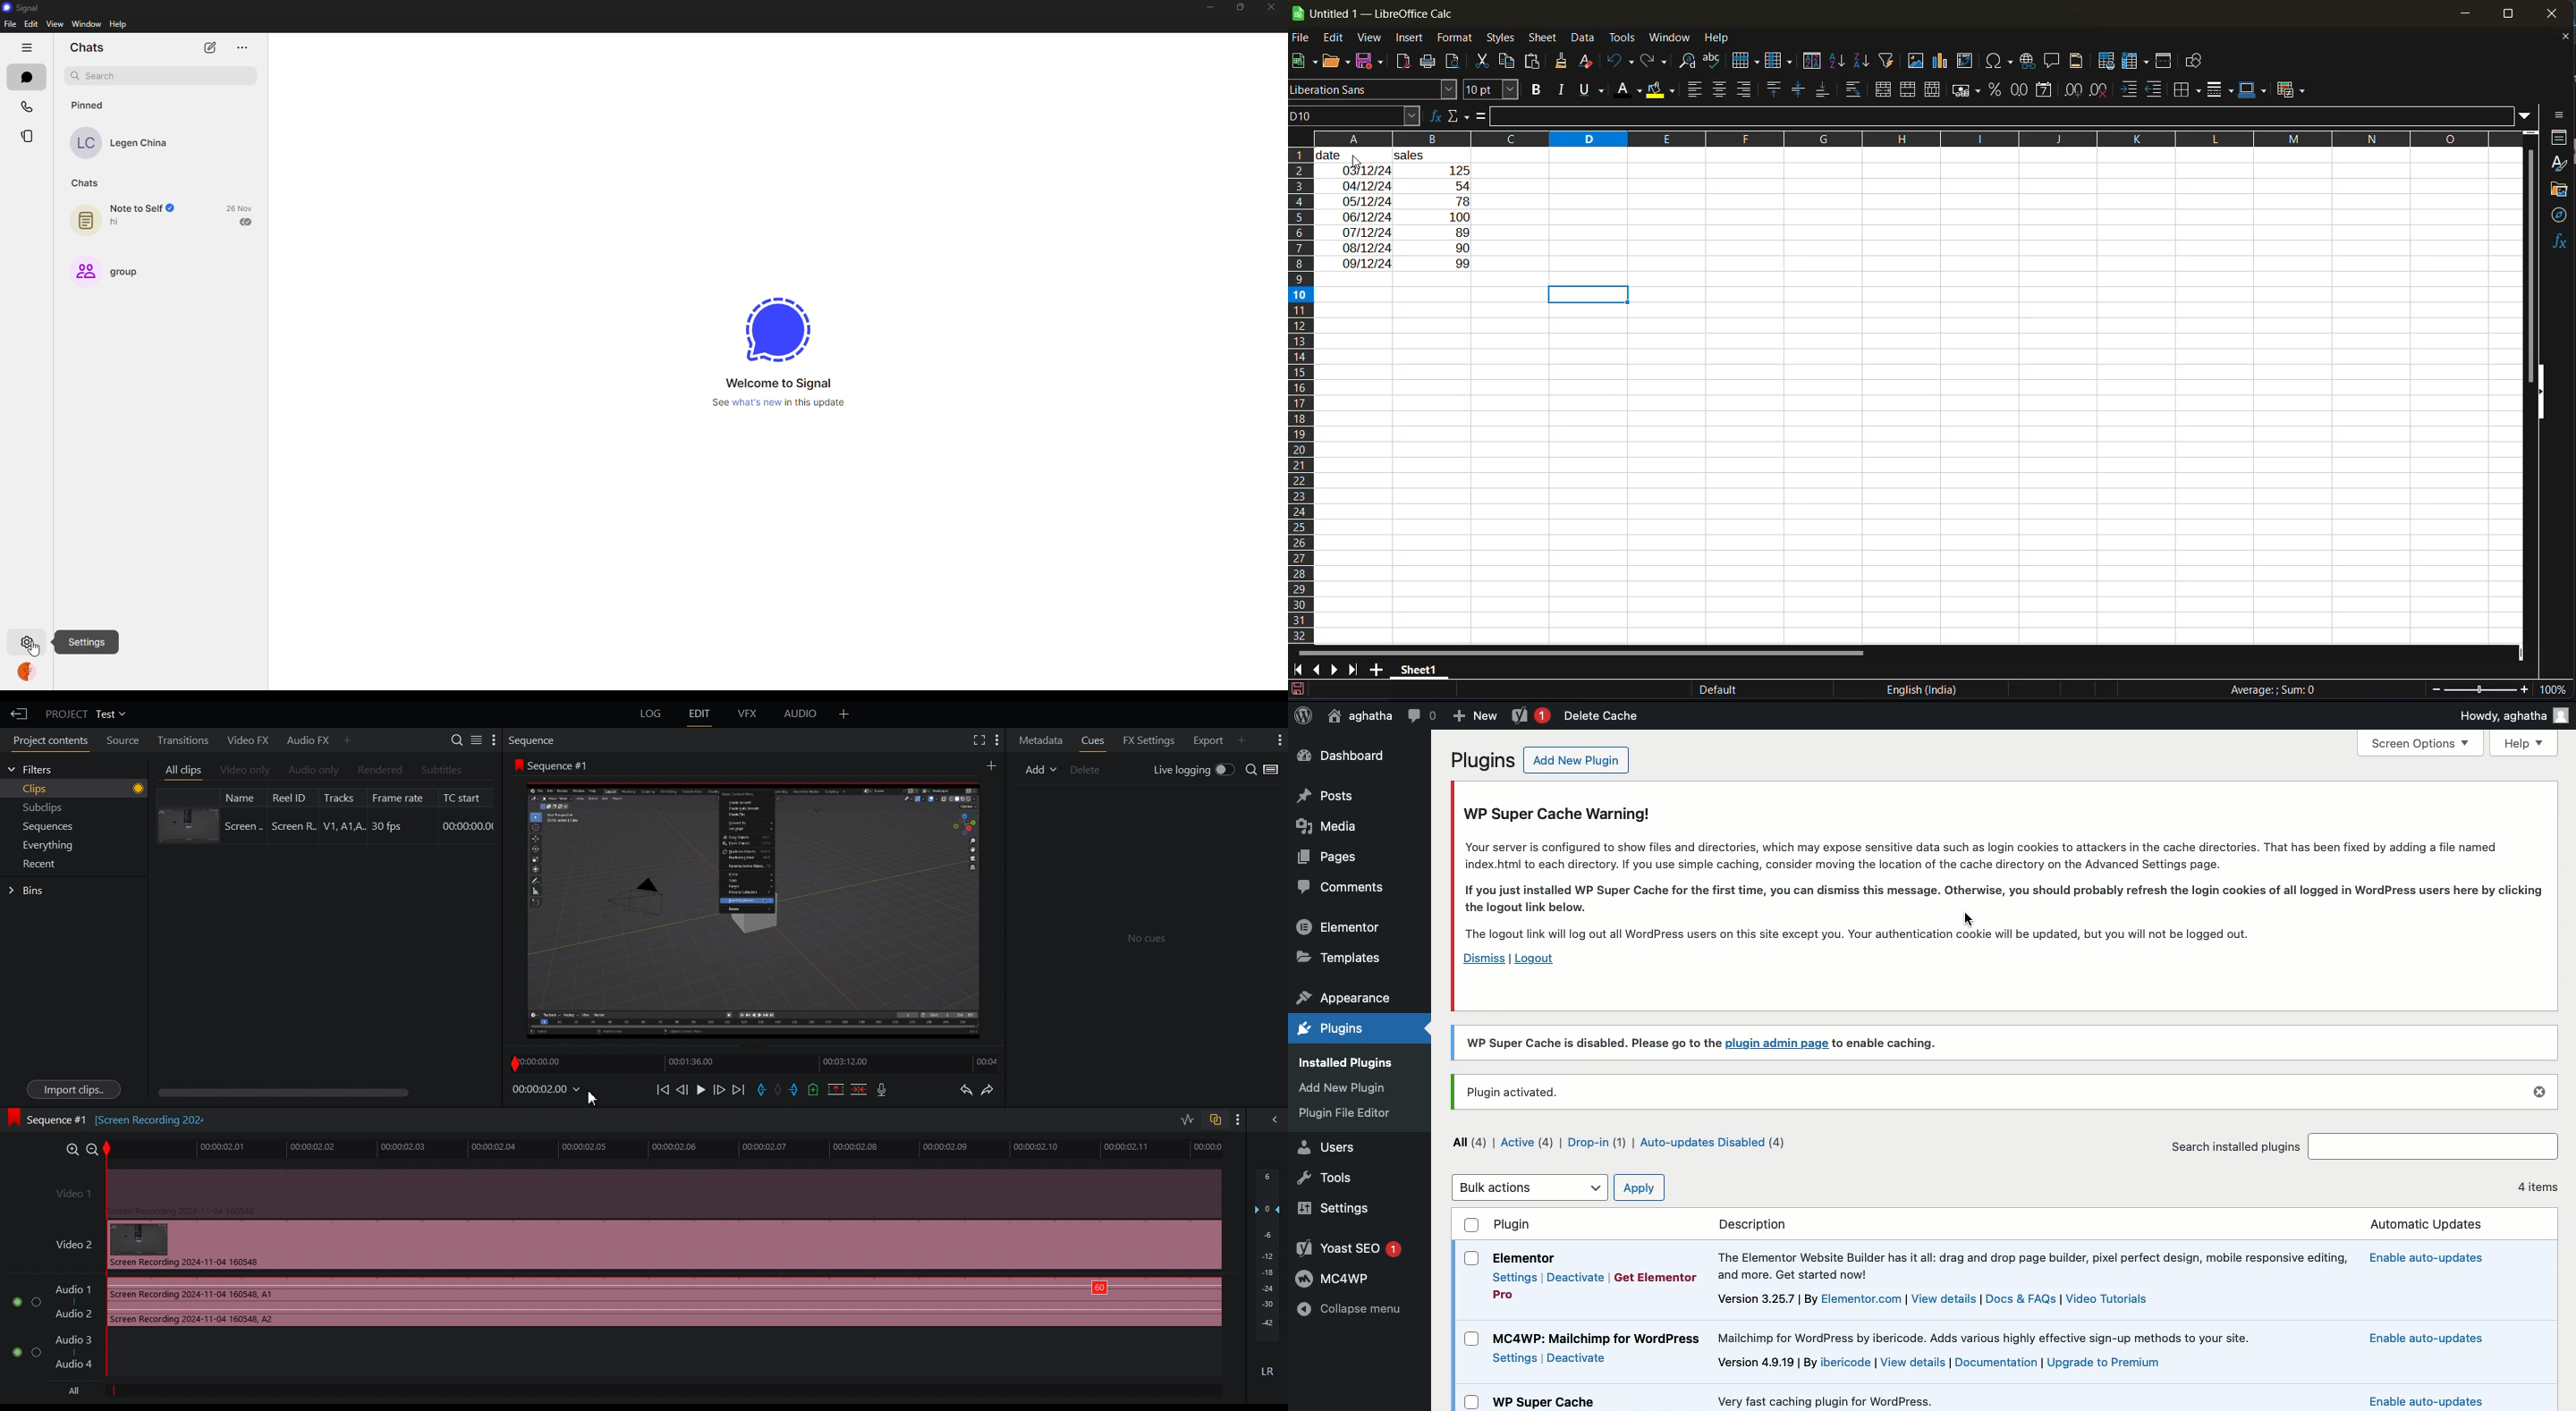 This screenshot has height=1428, width=2576. What do you see at coordinates (2164, 62) in the screenshot?
I see `split window` at bounding box center [2164, 62].